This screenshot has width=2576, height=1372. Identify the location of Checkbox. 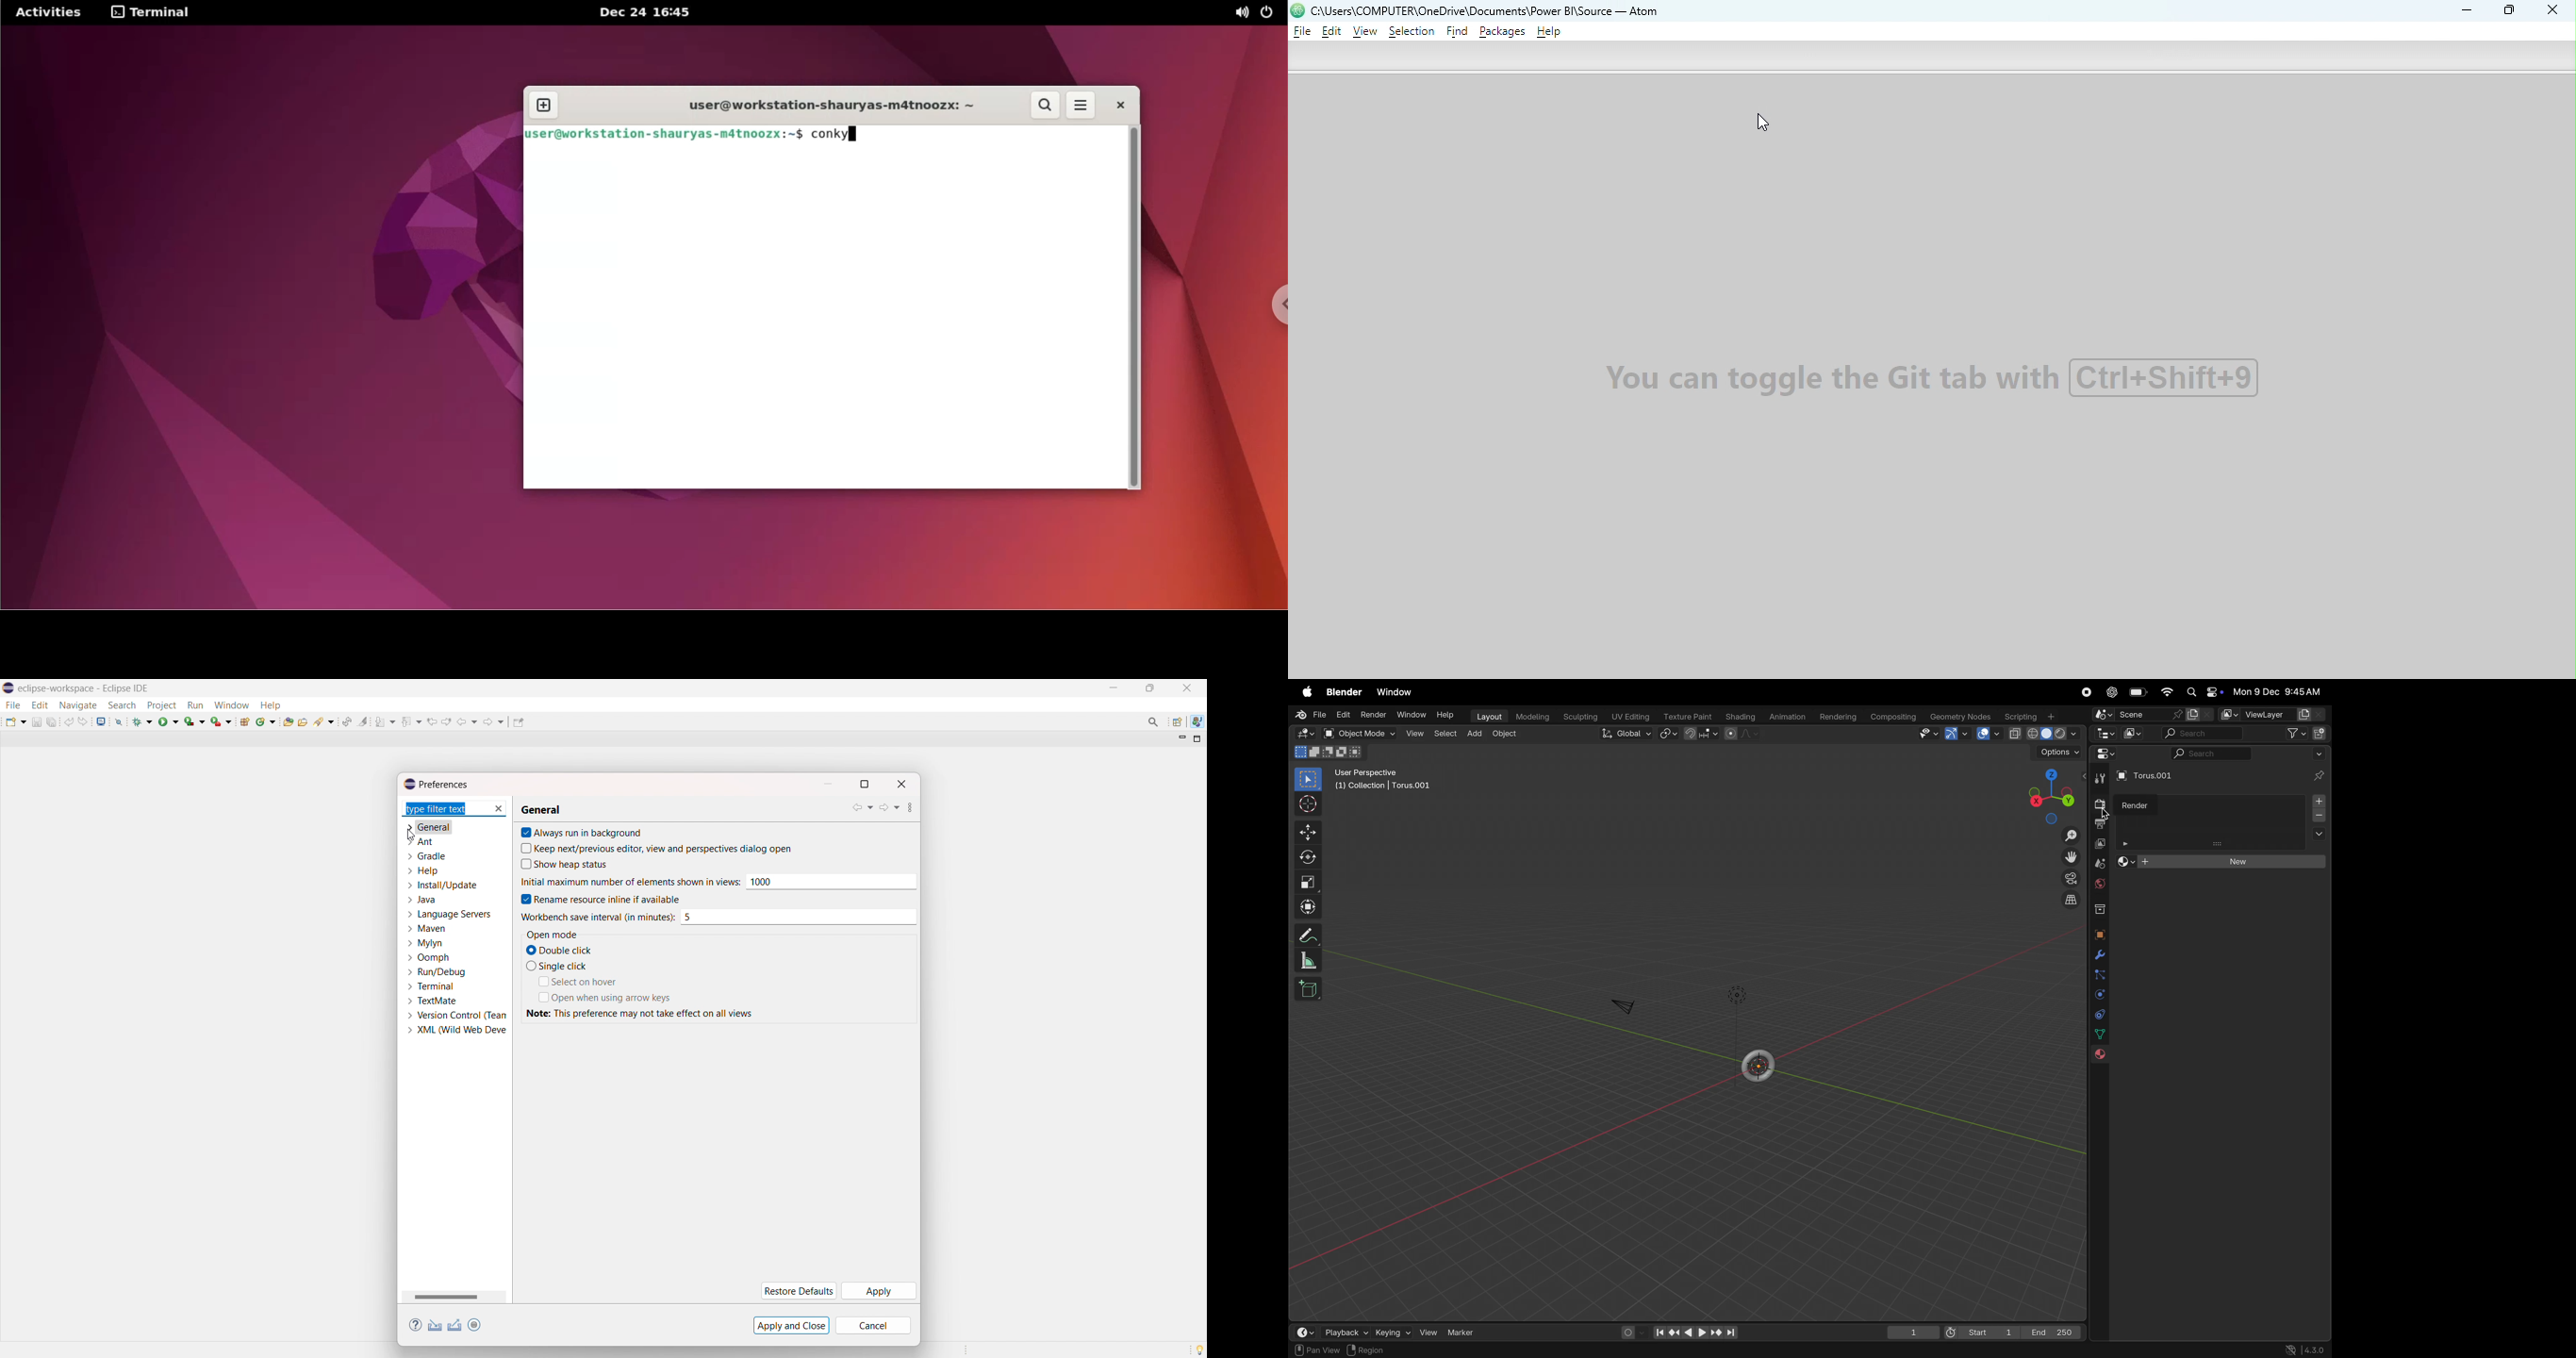
(541, 981).